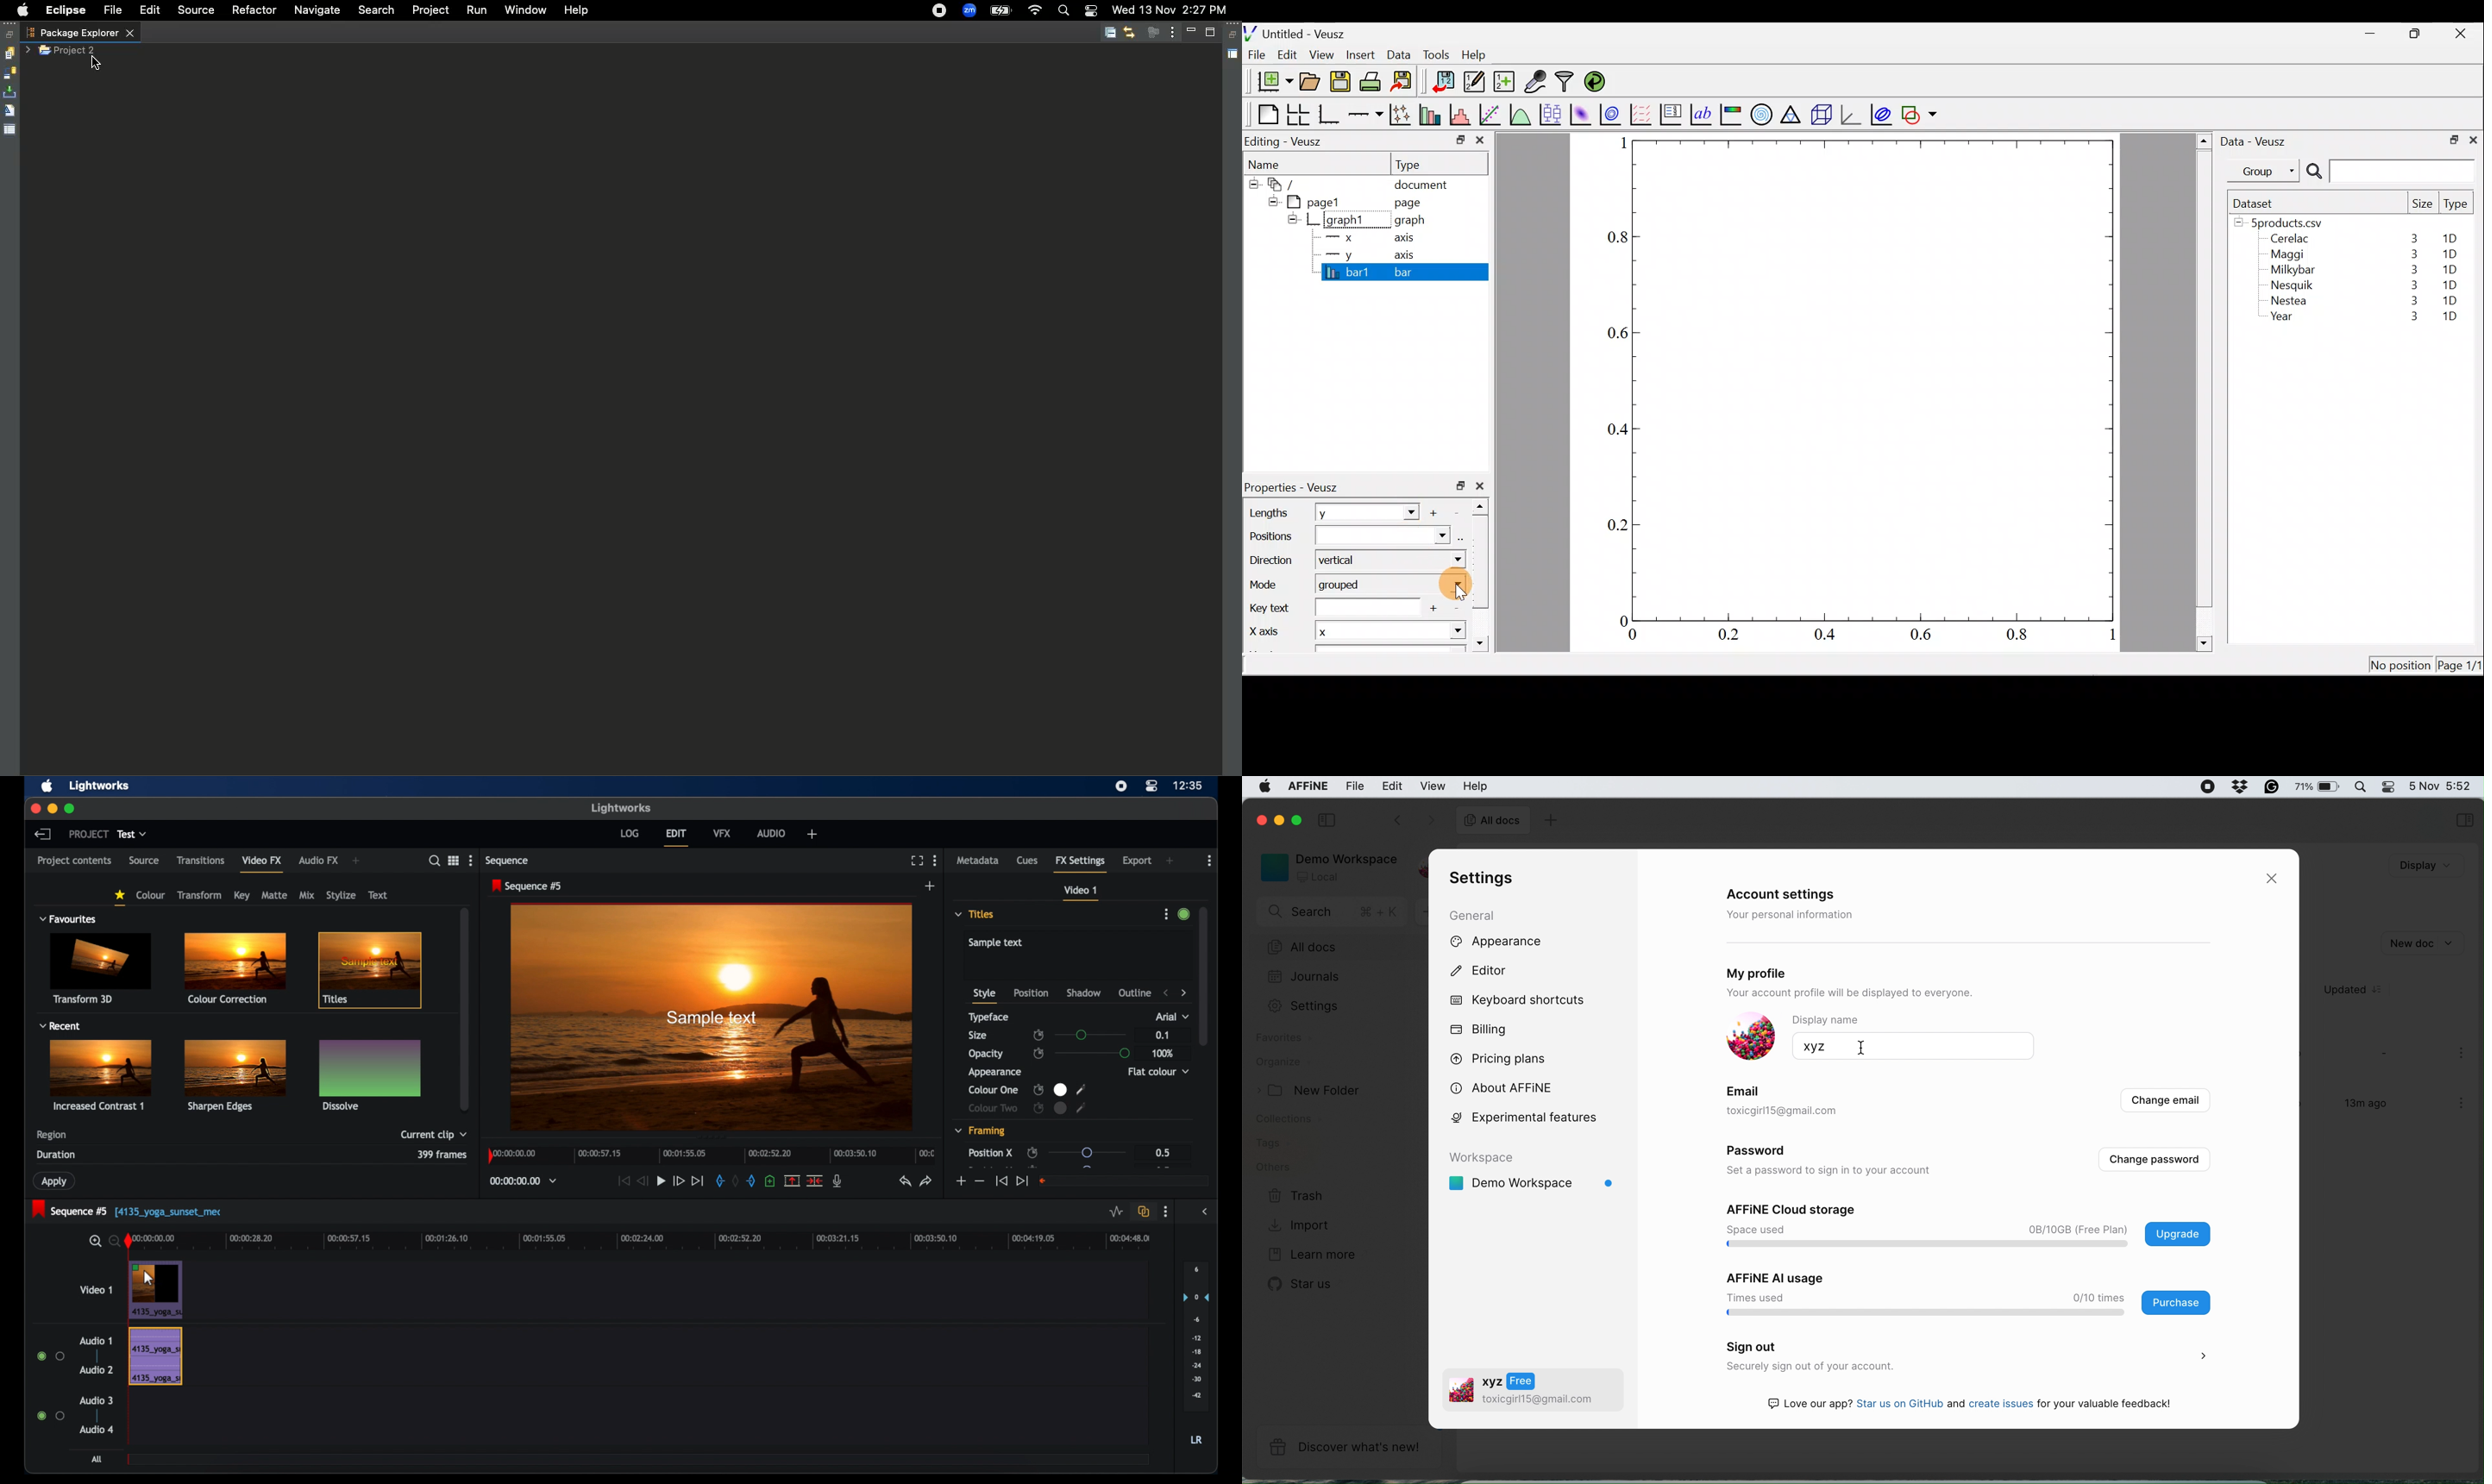  Describe the element at coordinates (113, 1240) in the screenshot. I see `zoom out` at that location.